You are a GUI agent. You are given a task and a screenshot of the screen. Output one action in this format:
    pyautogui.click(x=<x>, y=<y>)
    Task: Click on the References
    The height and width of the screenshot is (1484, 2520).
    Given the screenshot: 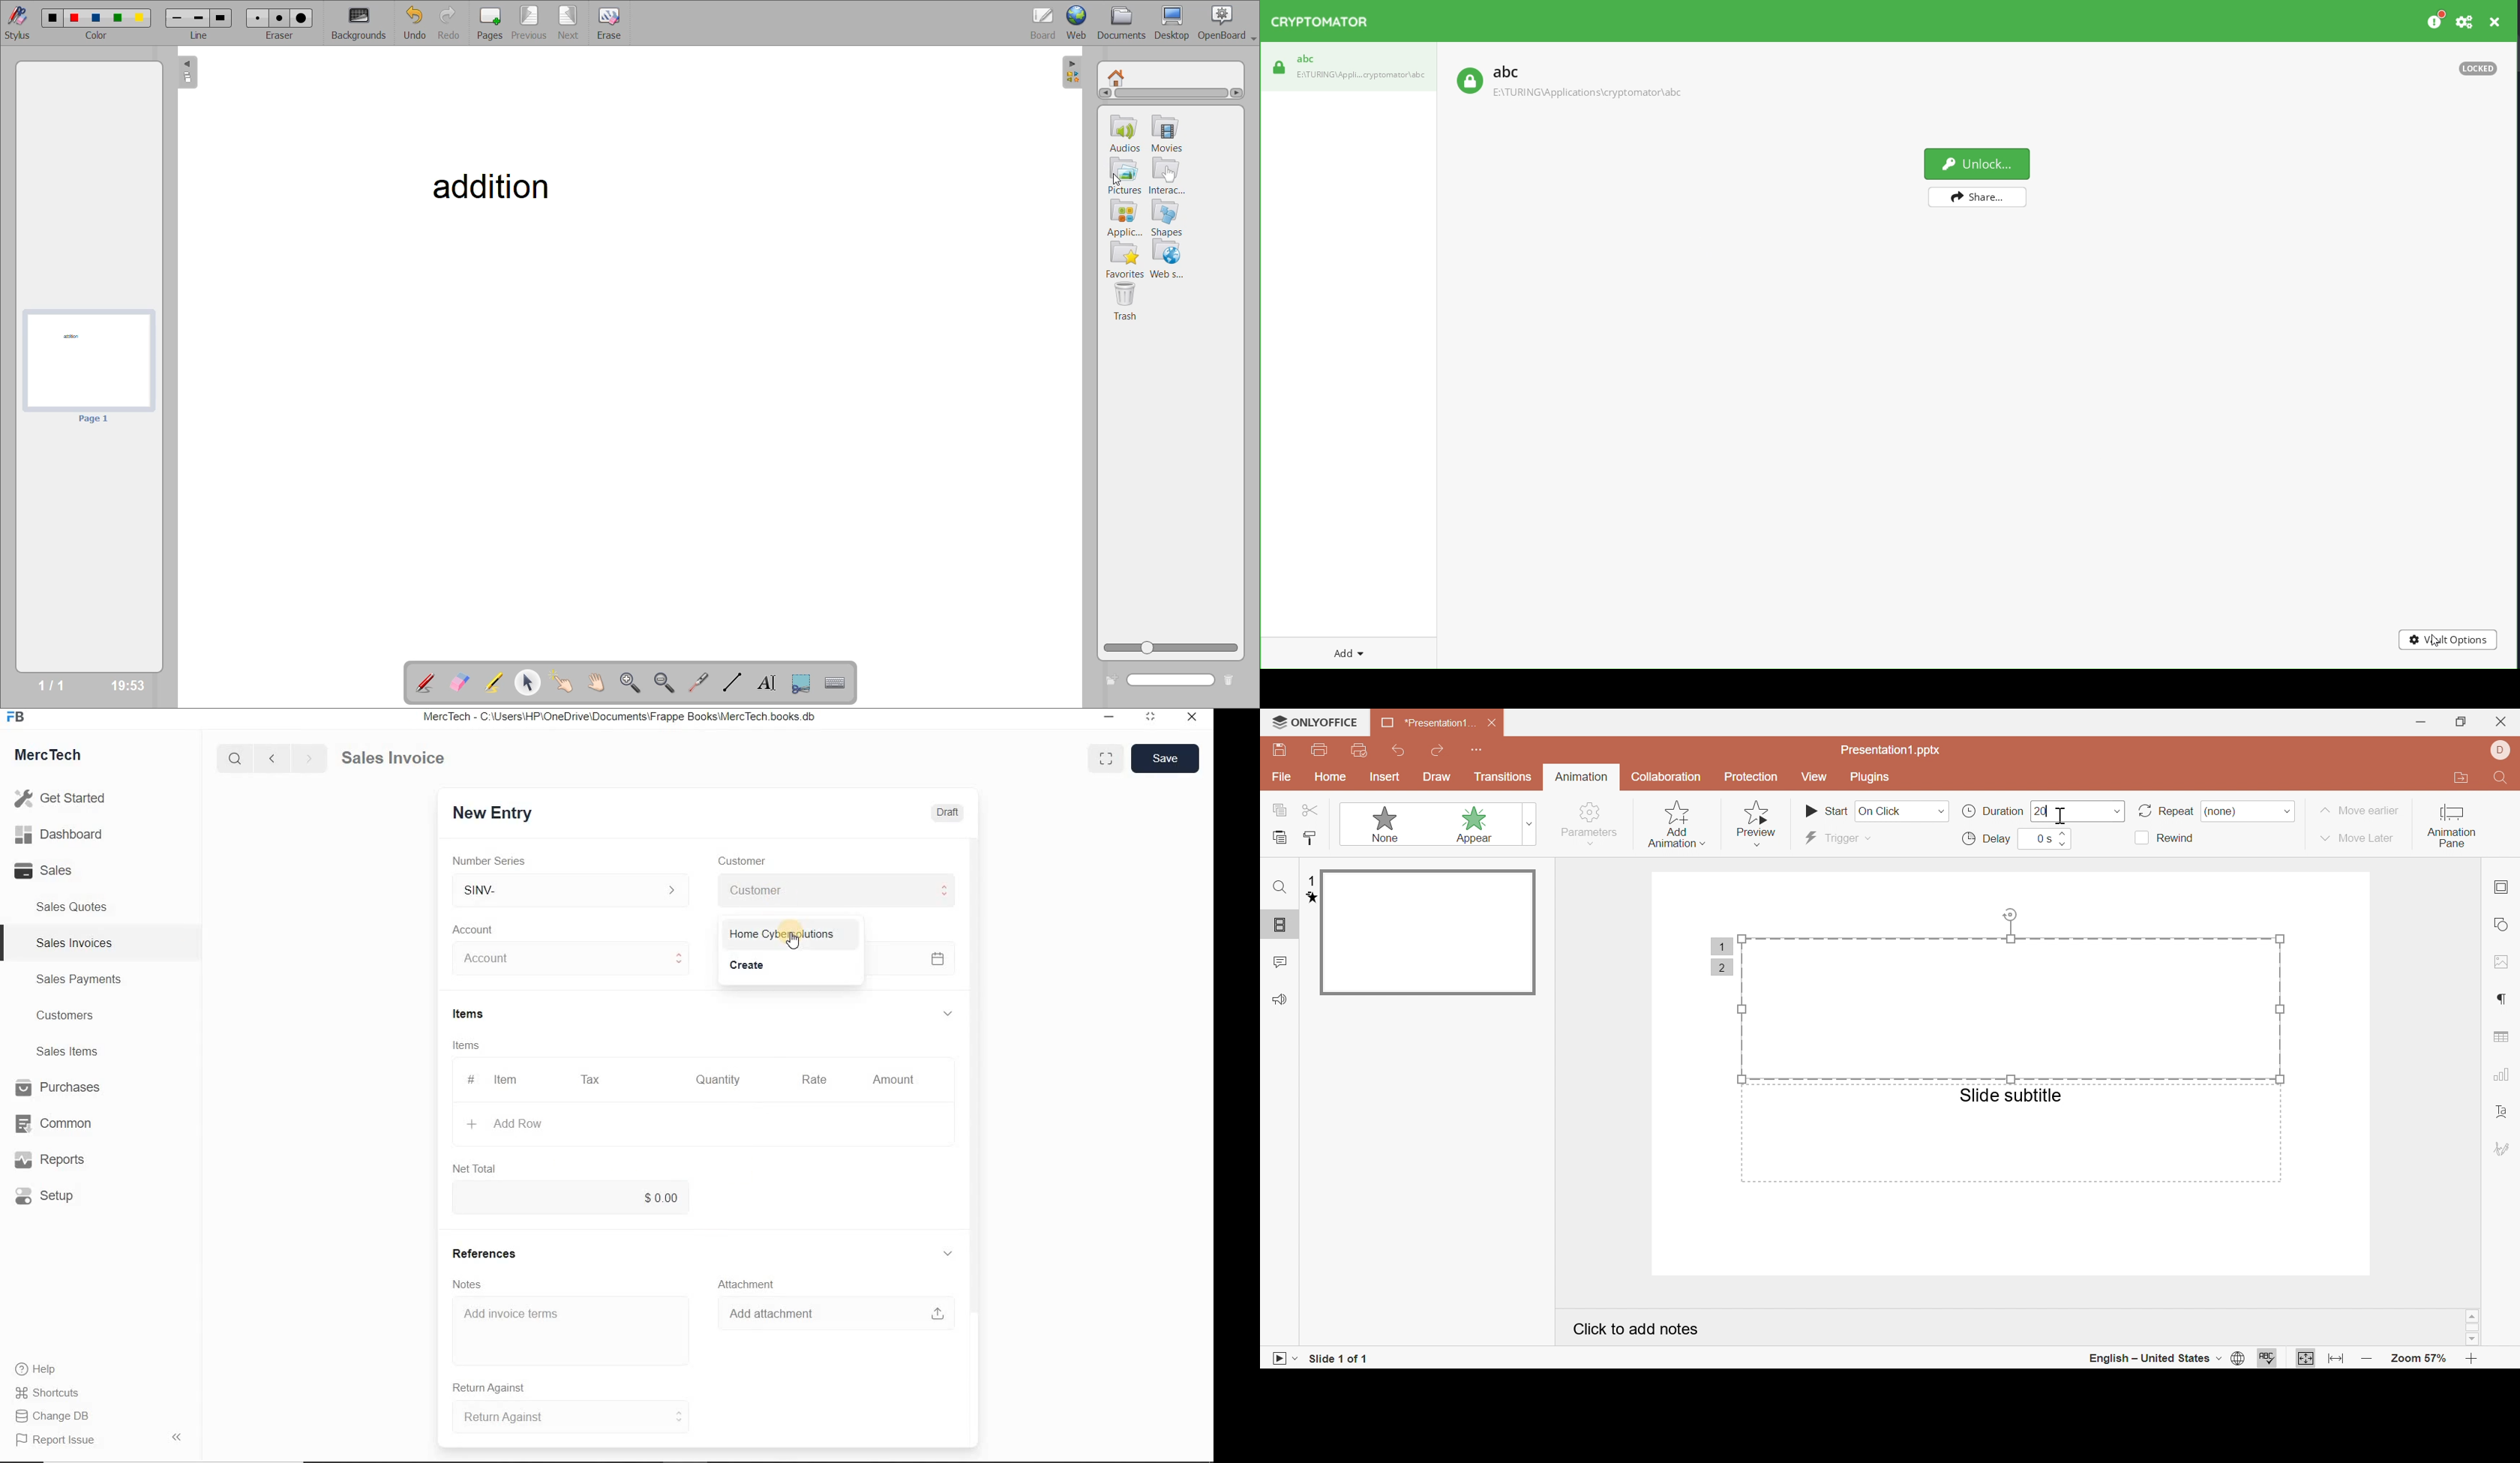 What is the action you would take?
    pyautogui.click(x=485, y=1254)
    